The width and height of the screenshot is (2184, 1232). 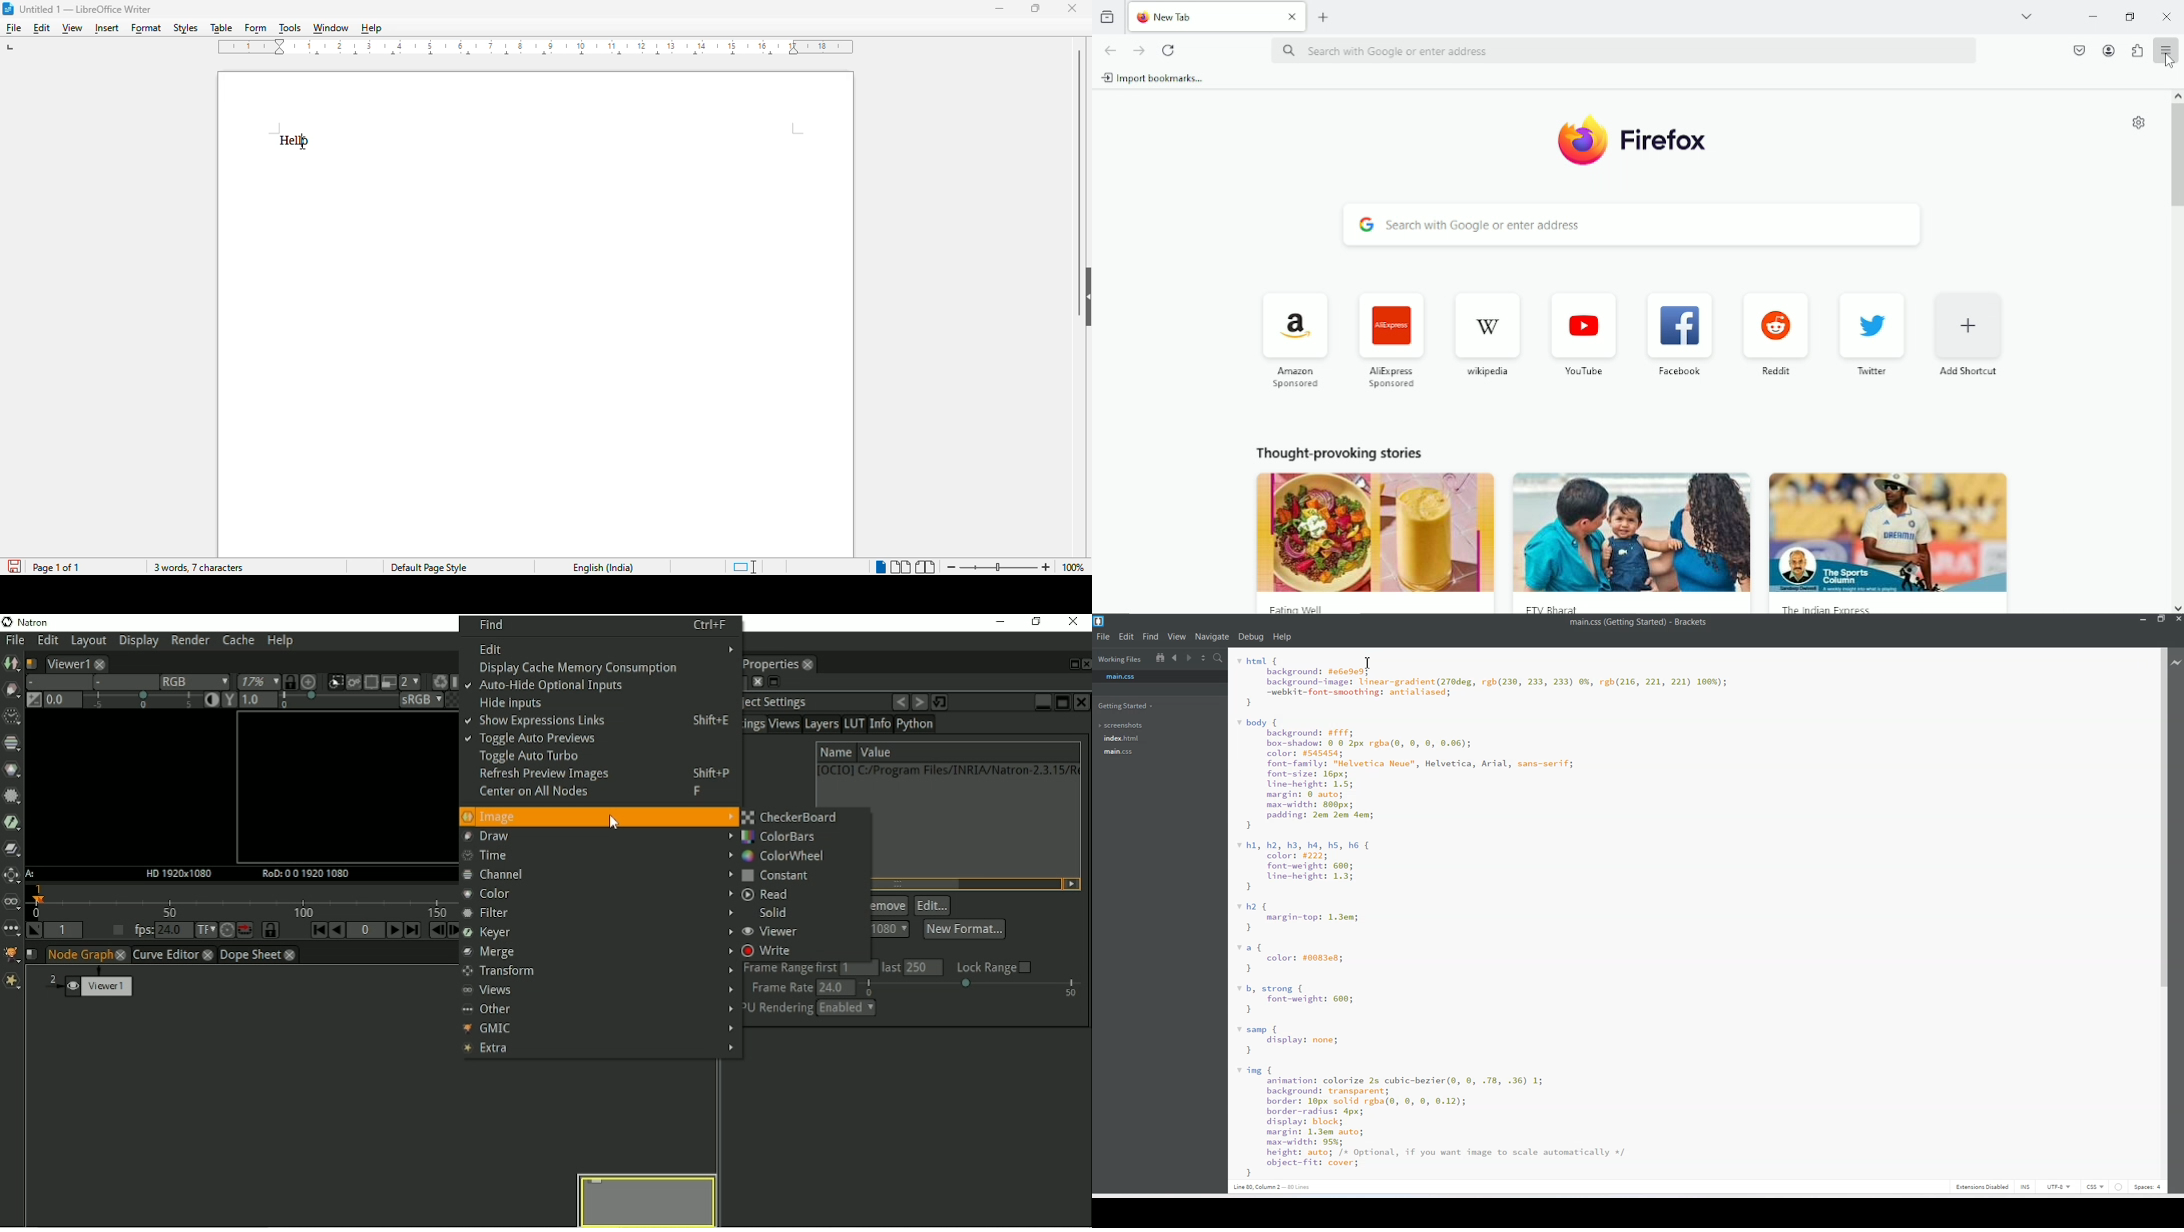 What do you see at coordinates (2168, 17) in the screenshot?
I see `Close` at bounding box center [2168, 17].